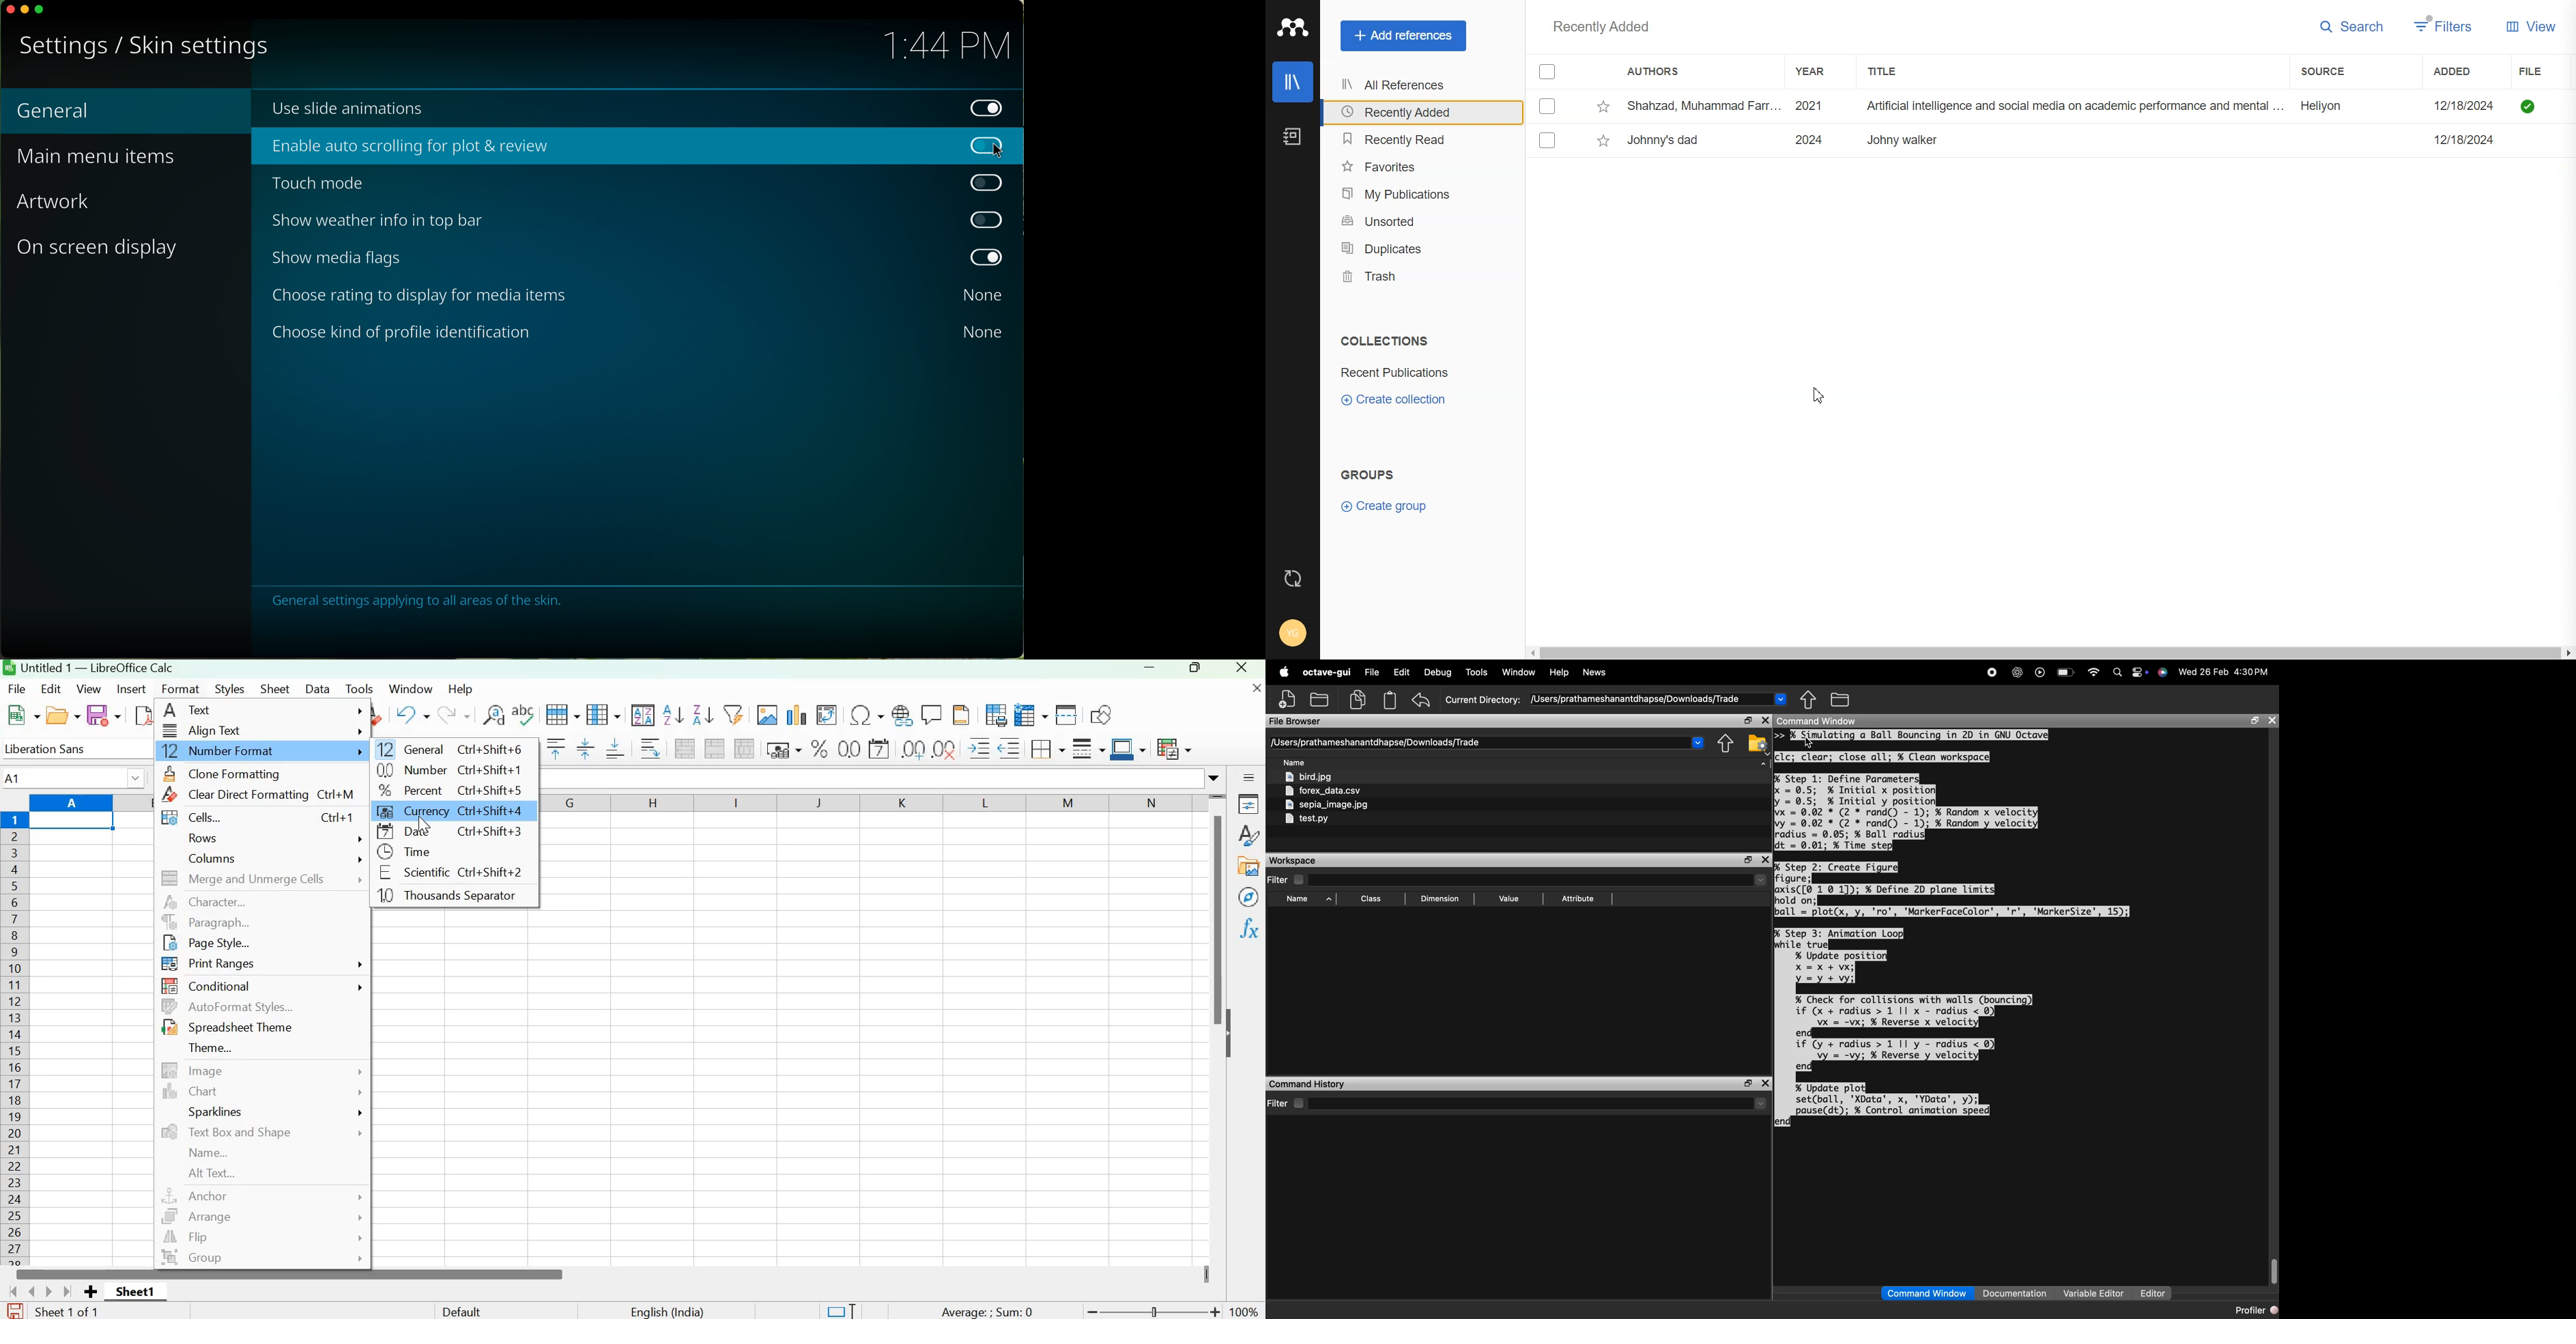 This screenshot has width=2576, height=1344. Describe the element at coordinates (903, 713) in the screenshot. I see `Insert hyperlink` at that location.